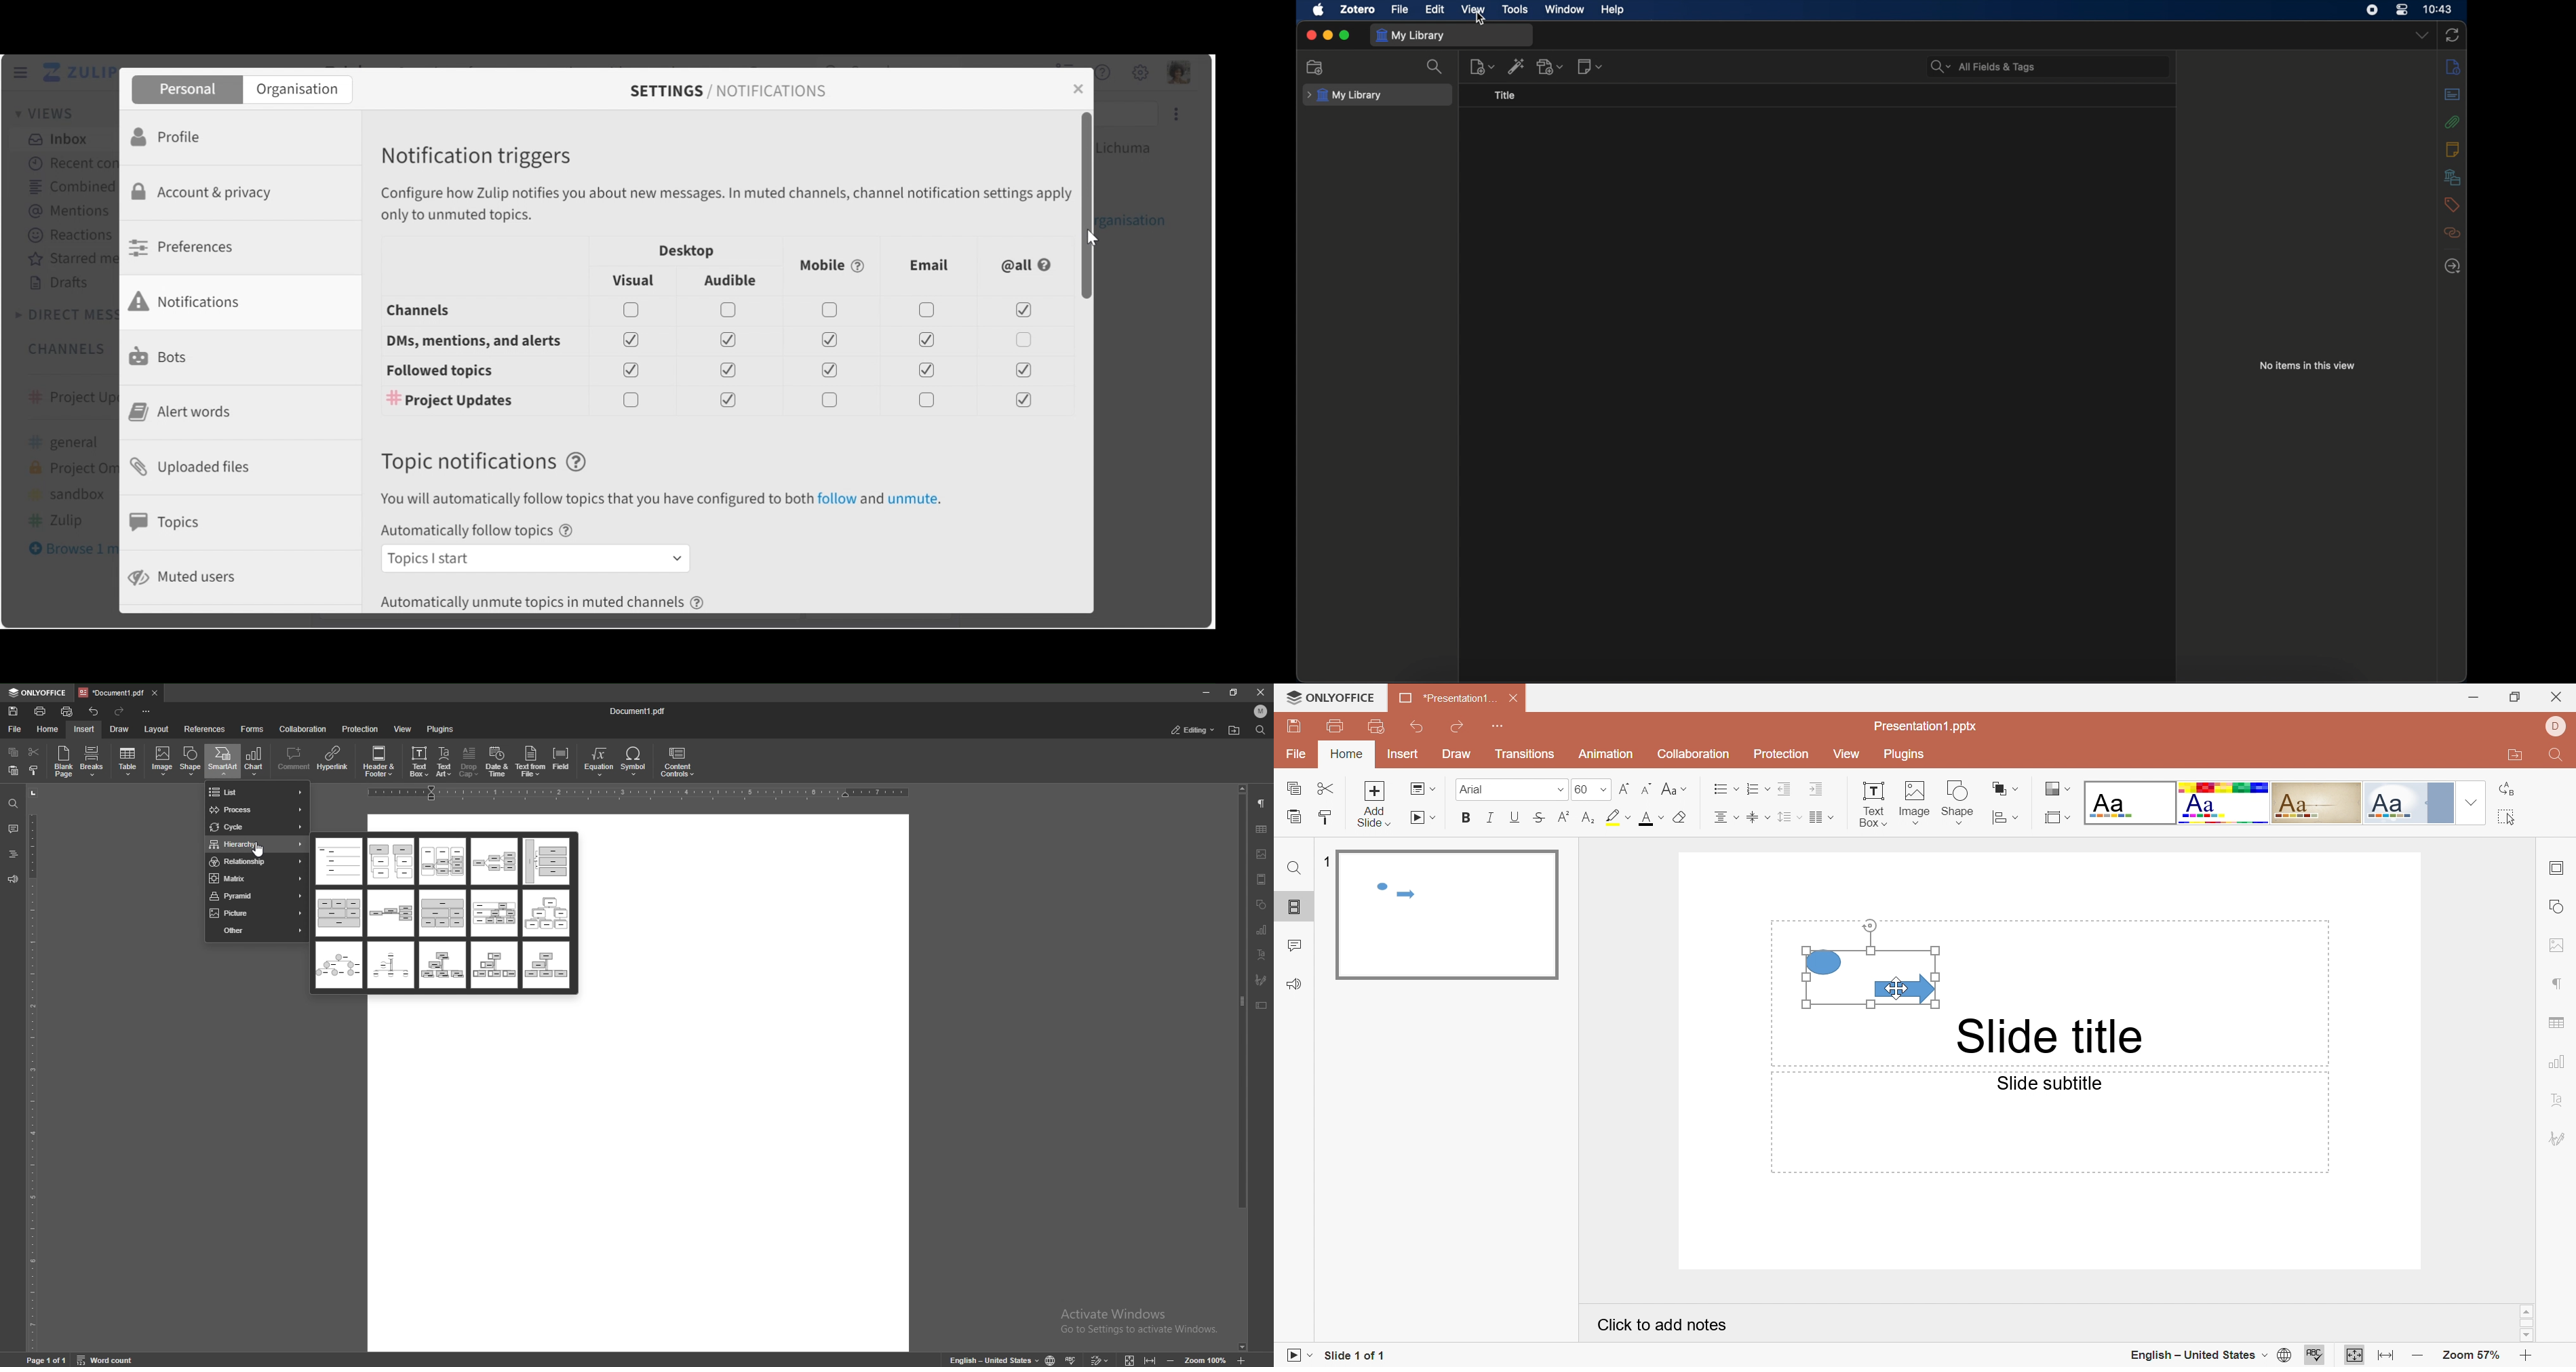 Image resolution: width=2576 pixels, height=1372 pixels. Describe the element at coordinates (2452, 122) in the screenshot. I see `attachments` at that location.